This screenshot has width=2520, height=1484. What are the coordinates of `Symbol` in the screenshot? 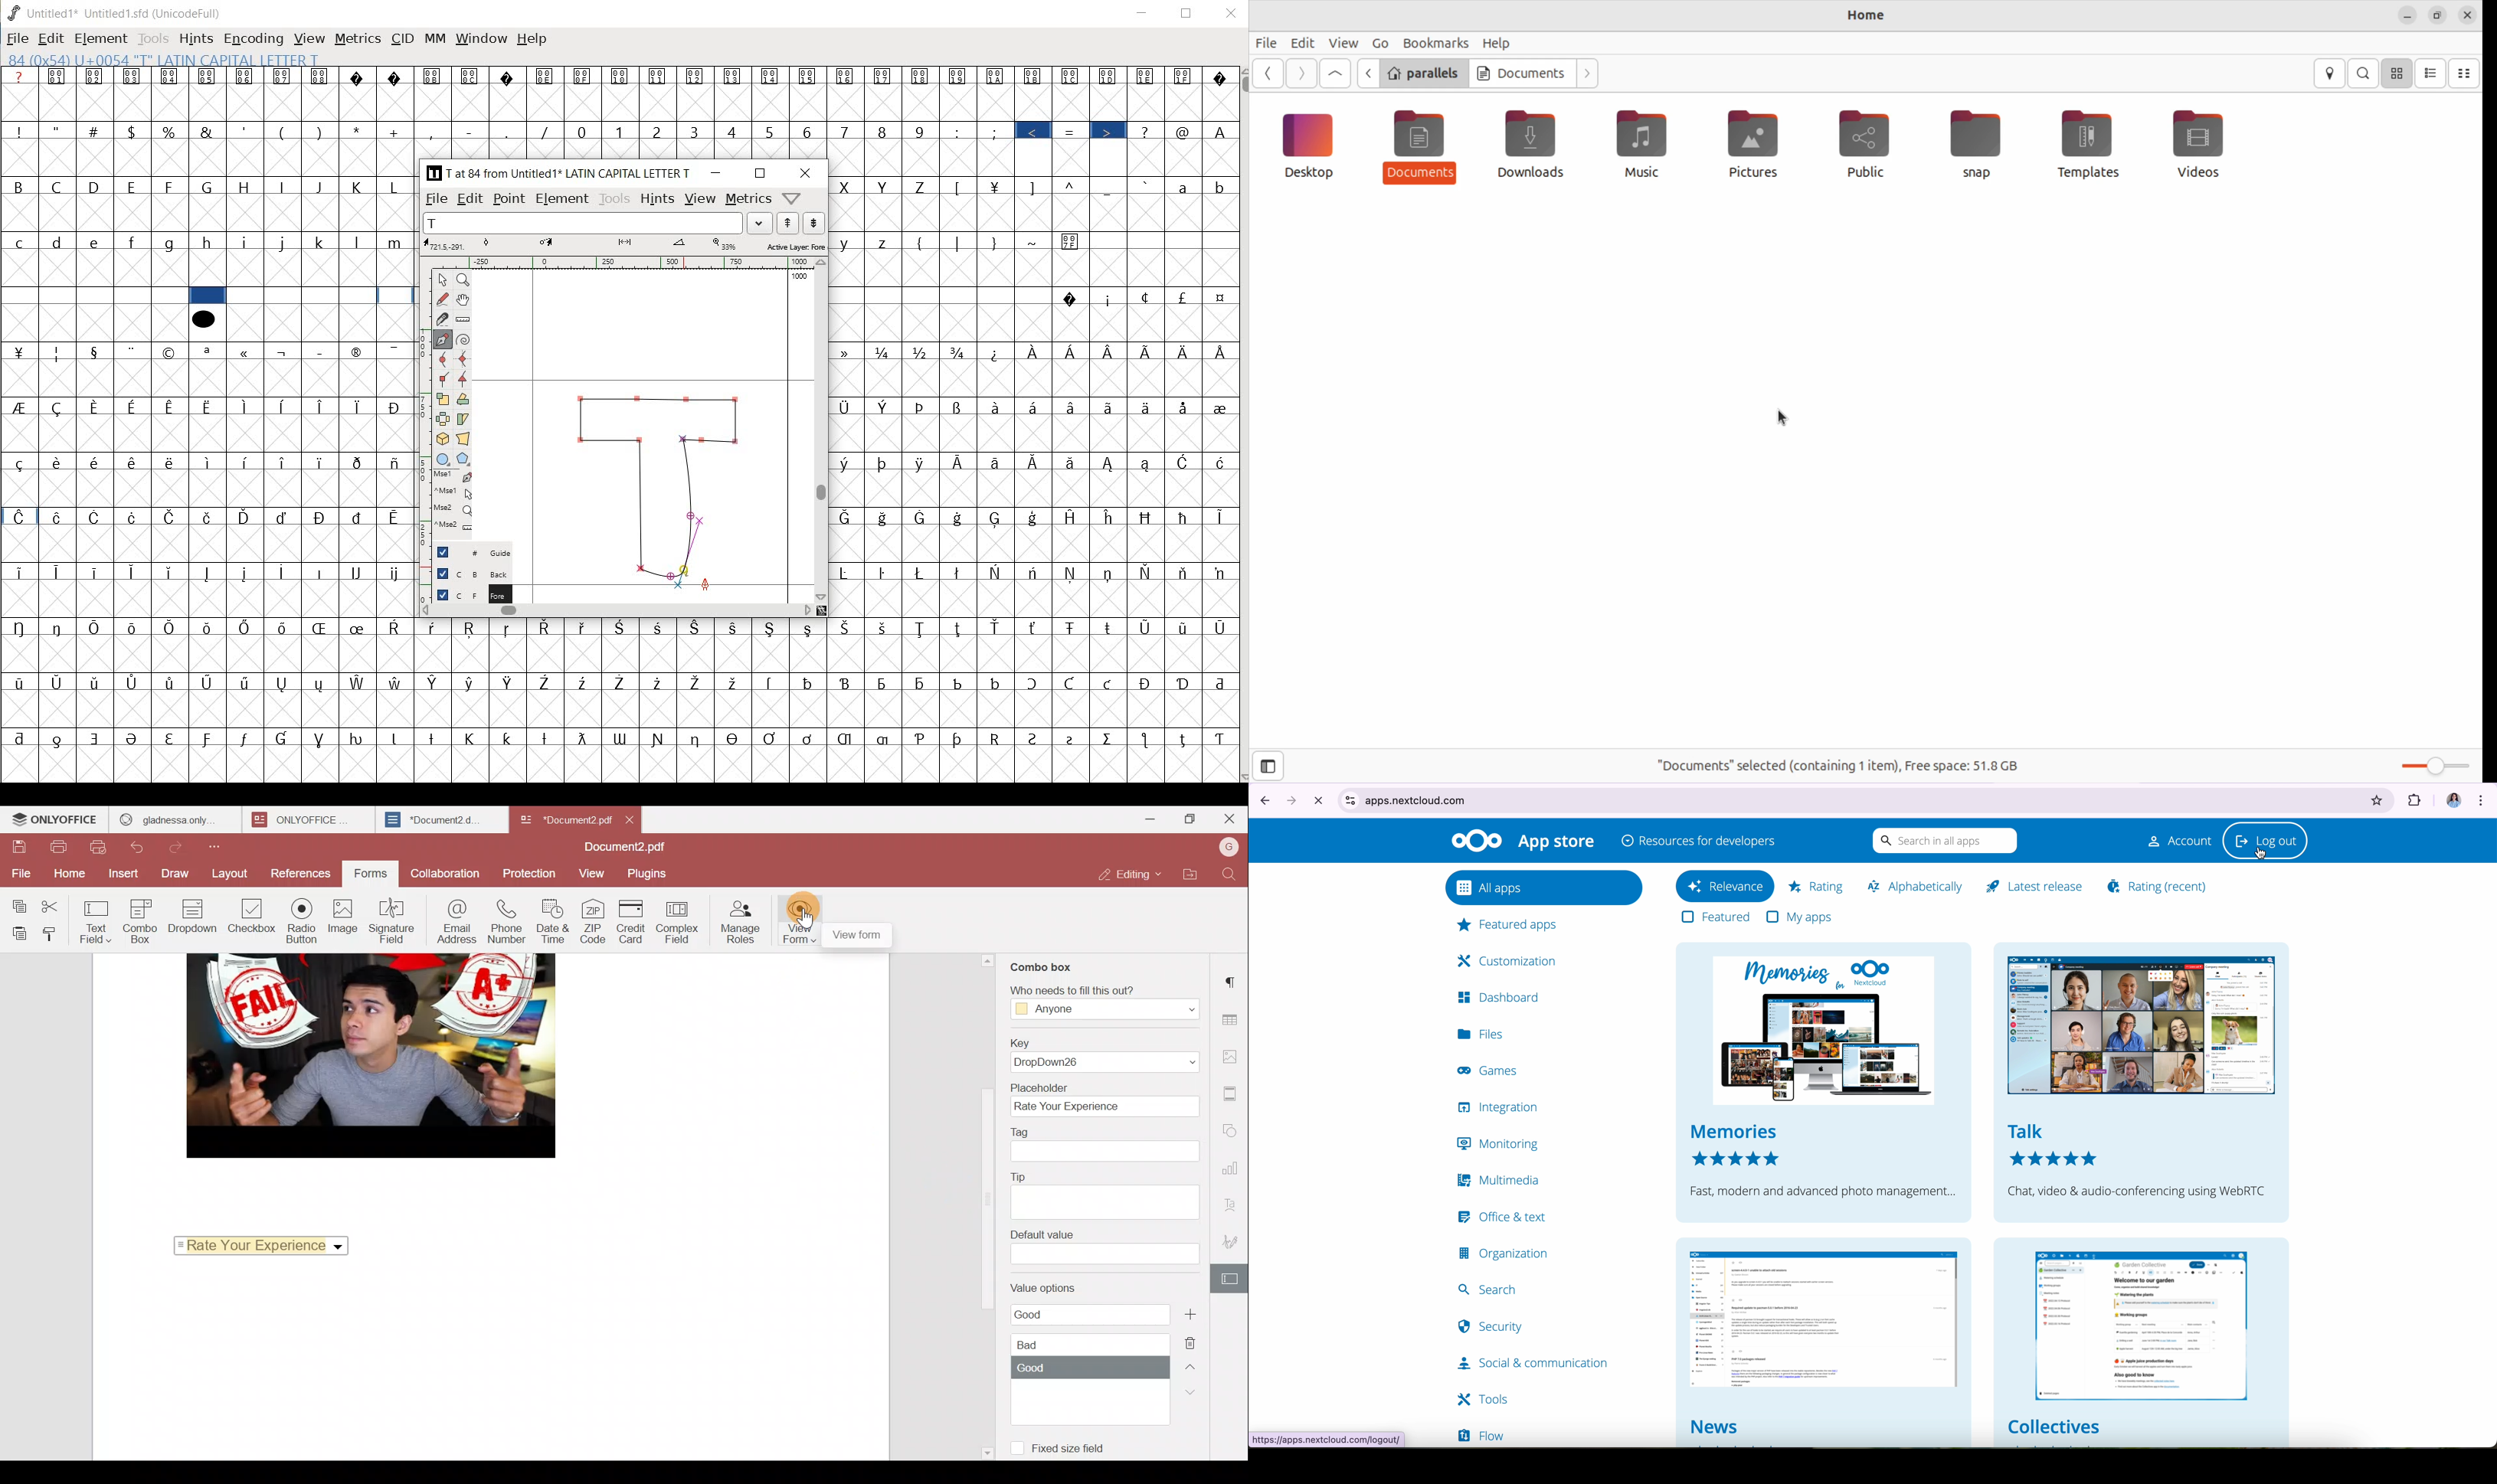 It's located at (358, 682).